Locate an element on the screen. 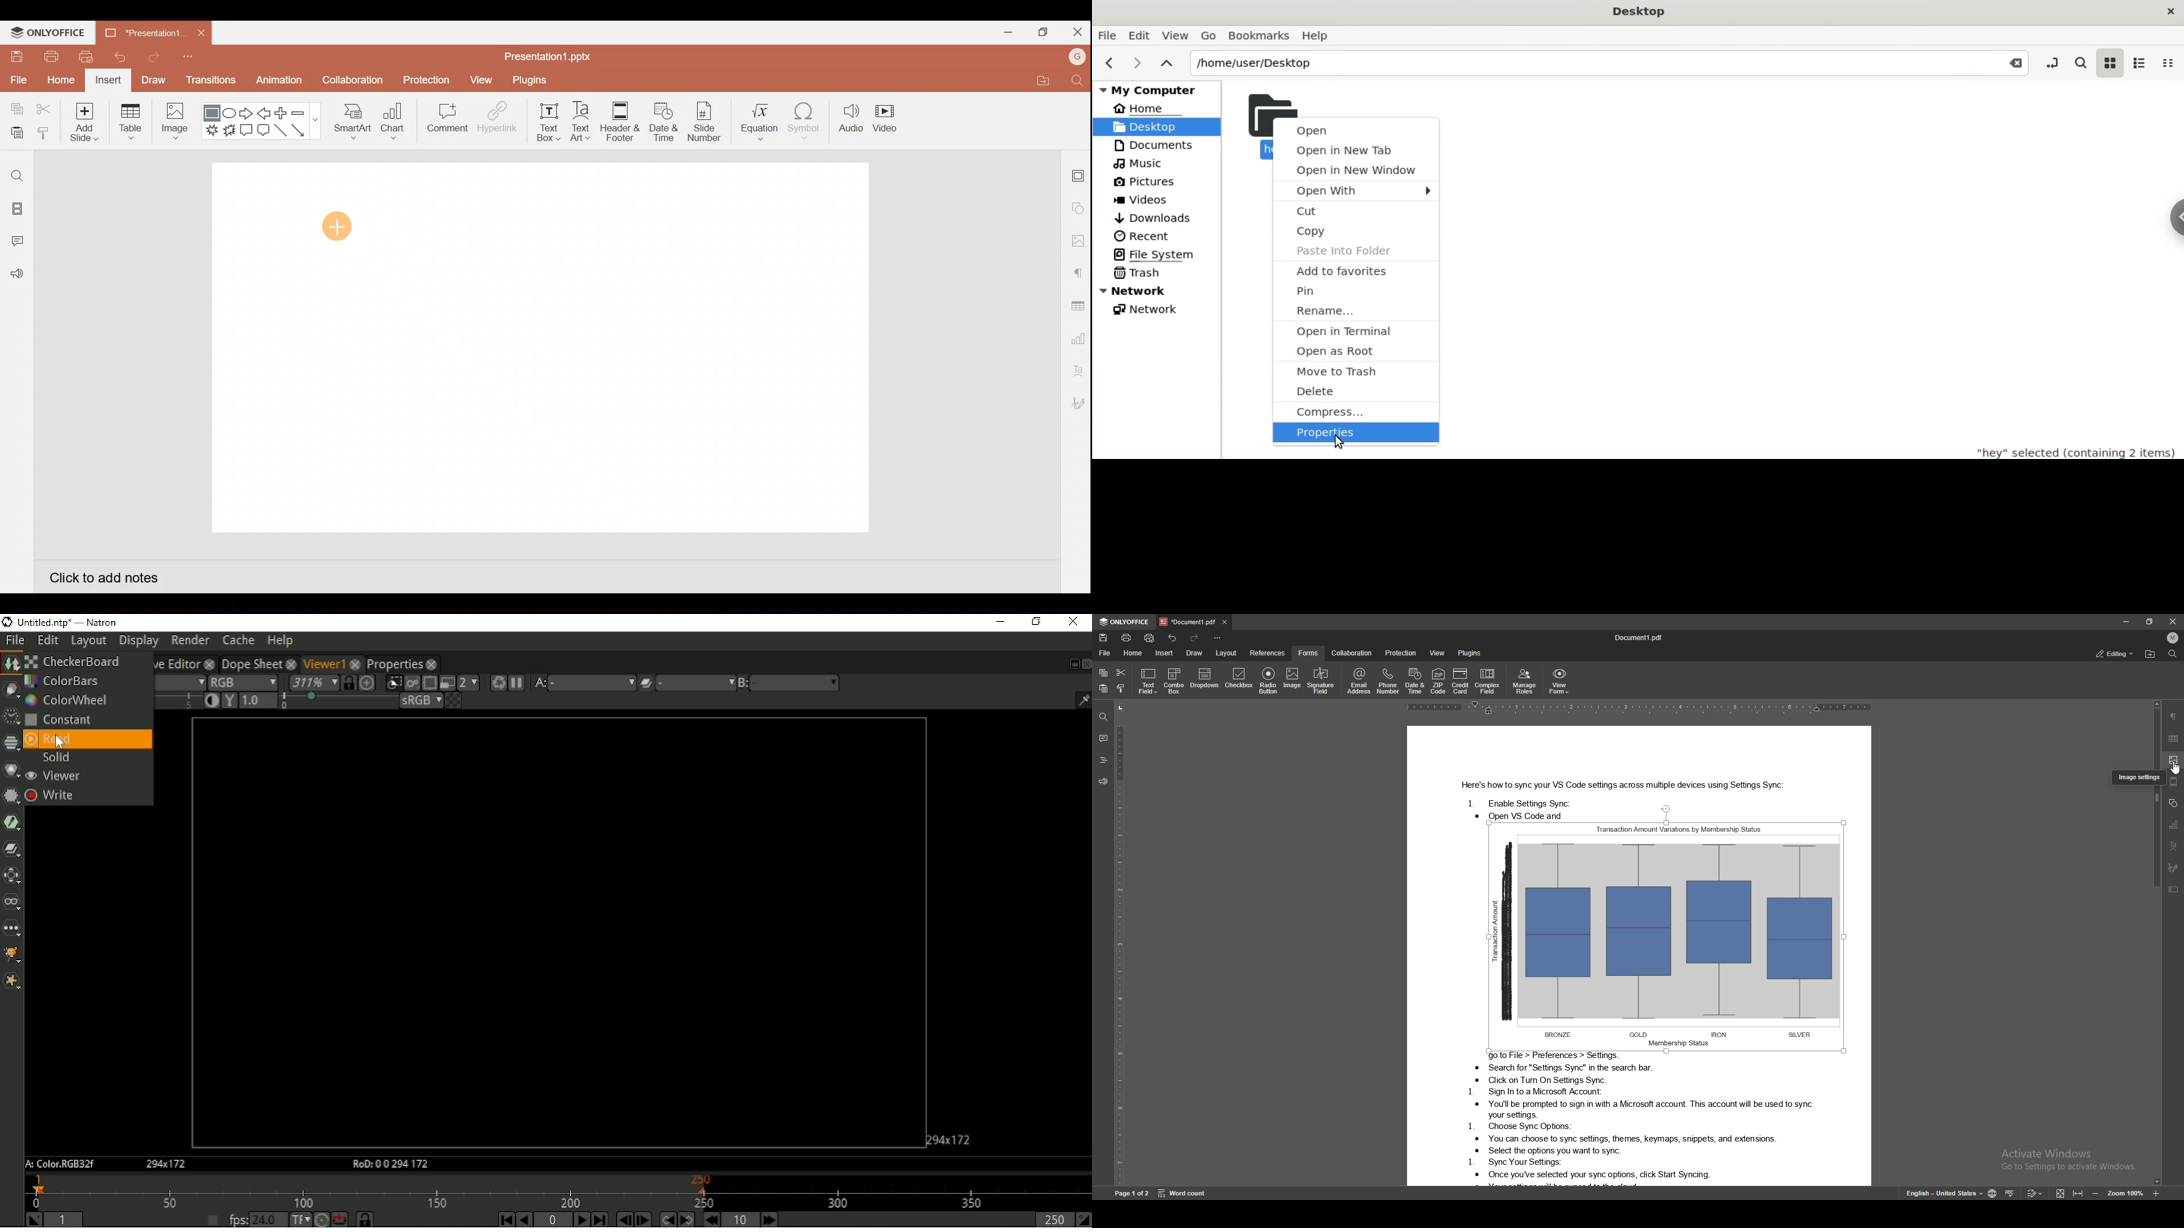 This screenshot has height=1232, width=2184. Text Art settings is located at coordinates (1077, 371).